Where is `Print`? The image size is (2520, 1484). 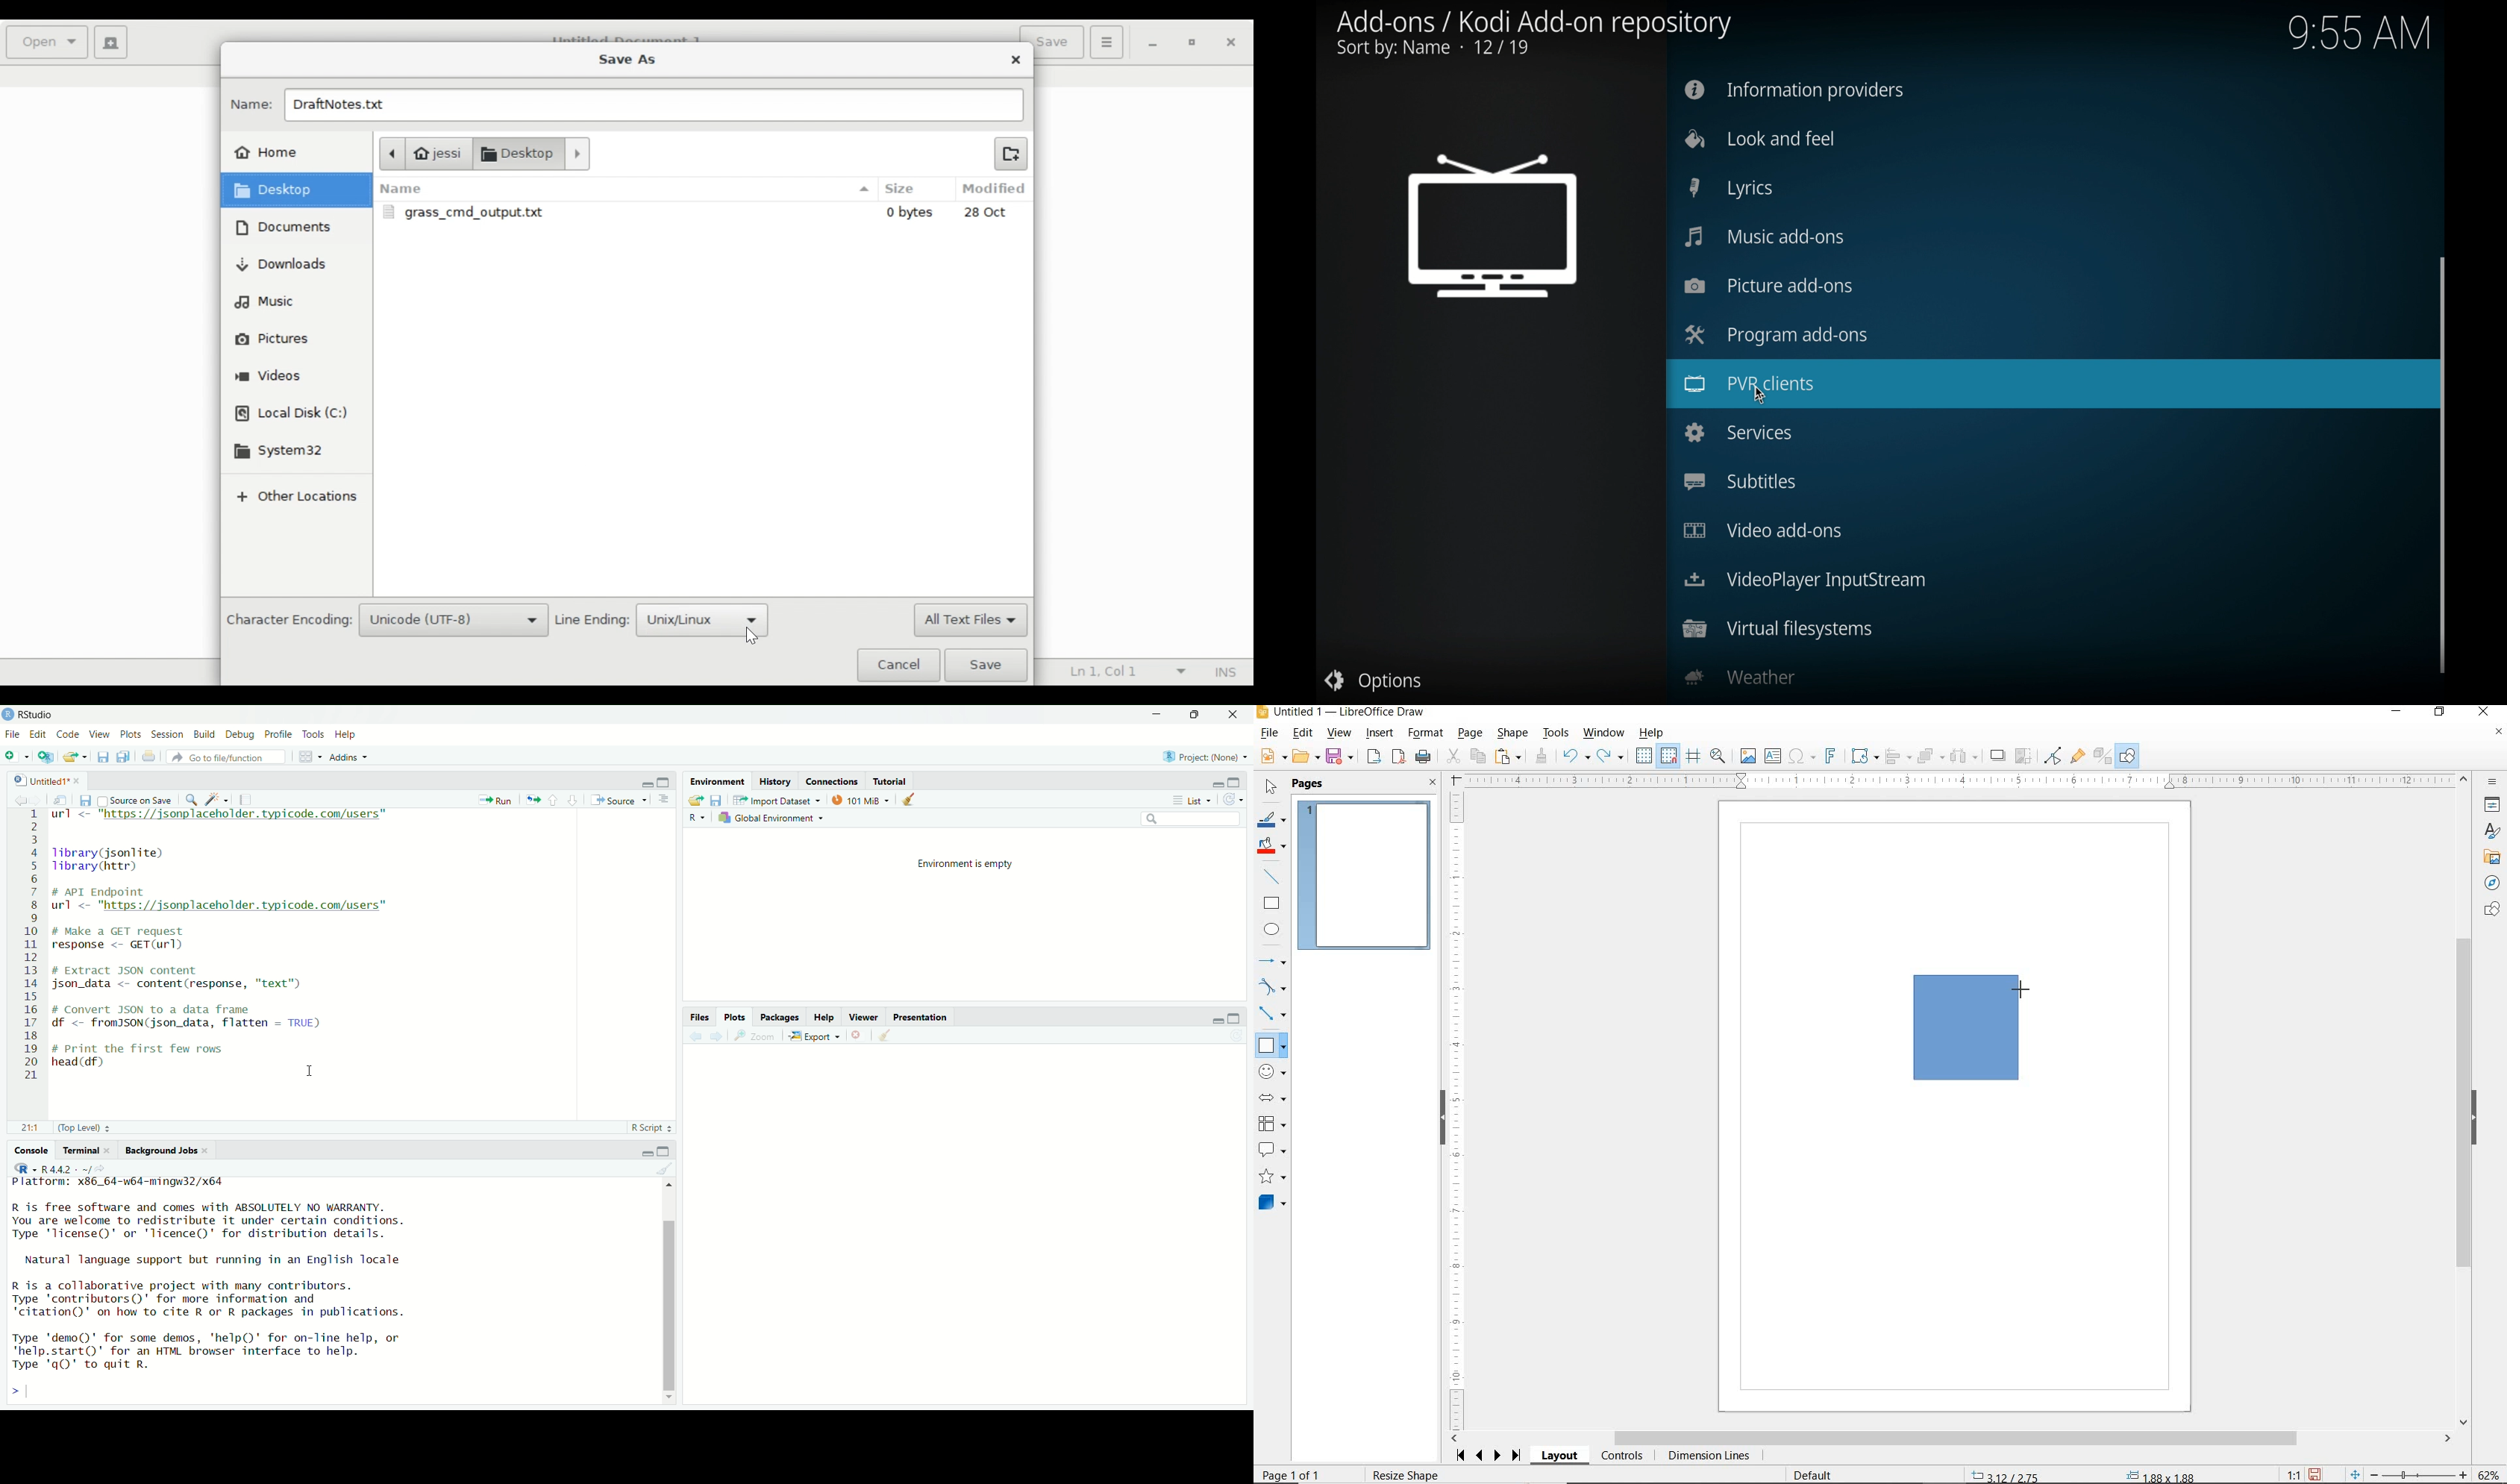
Print is located at coordinates (150, 757).